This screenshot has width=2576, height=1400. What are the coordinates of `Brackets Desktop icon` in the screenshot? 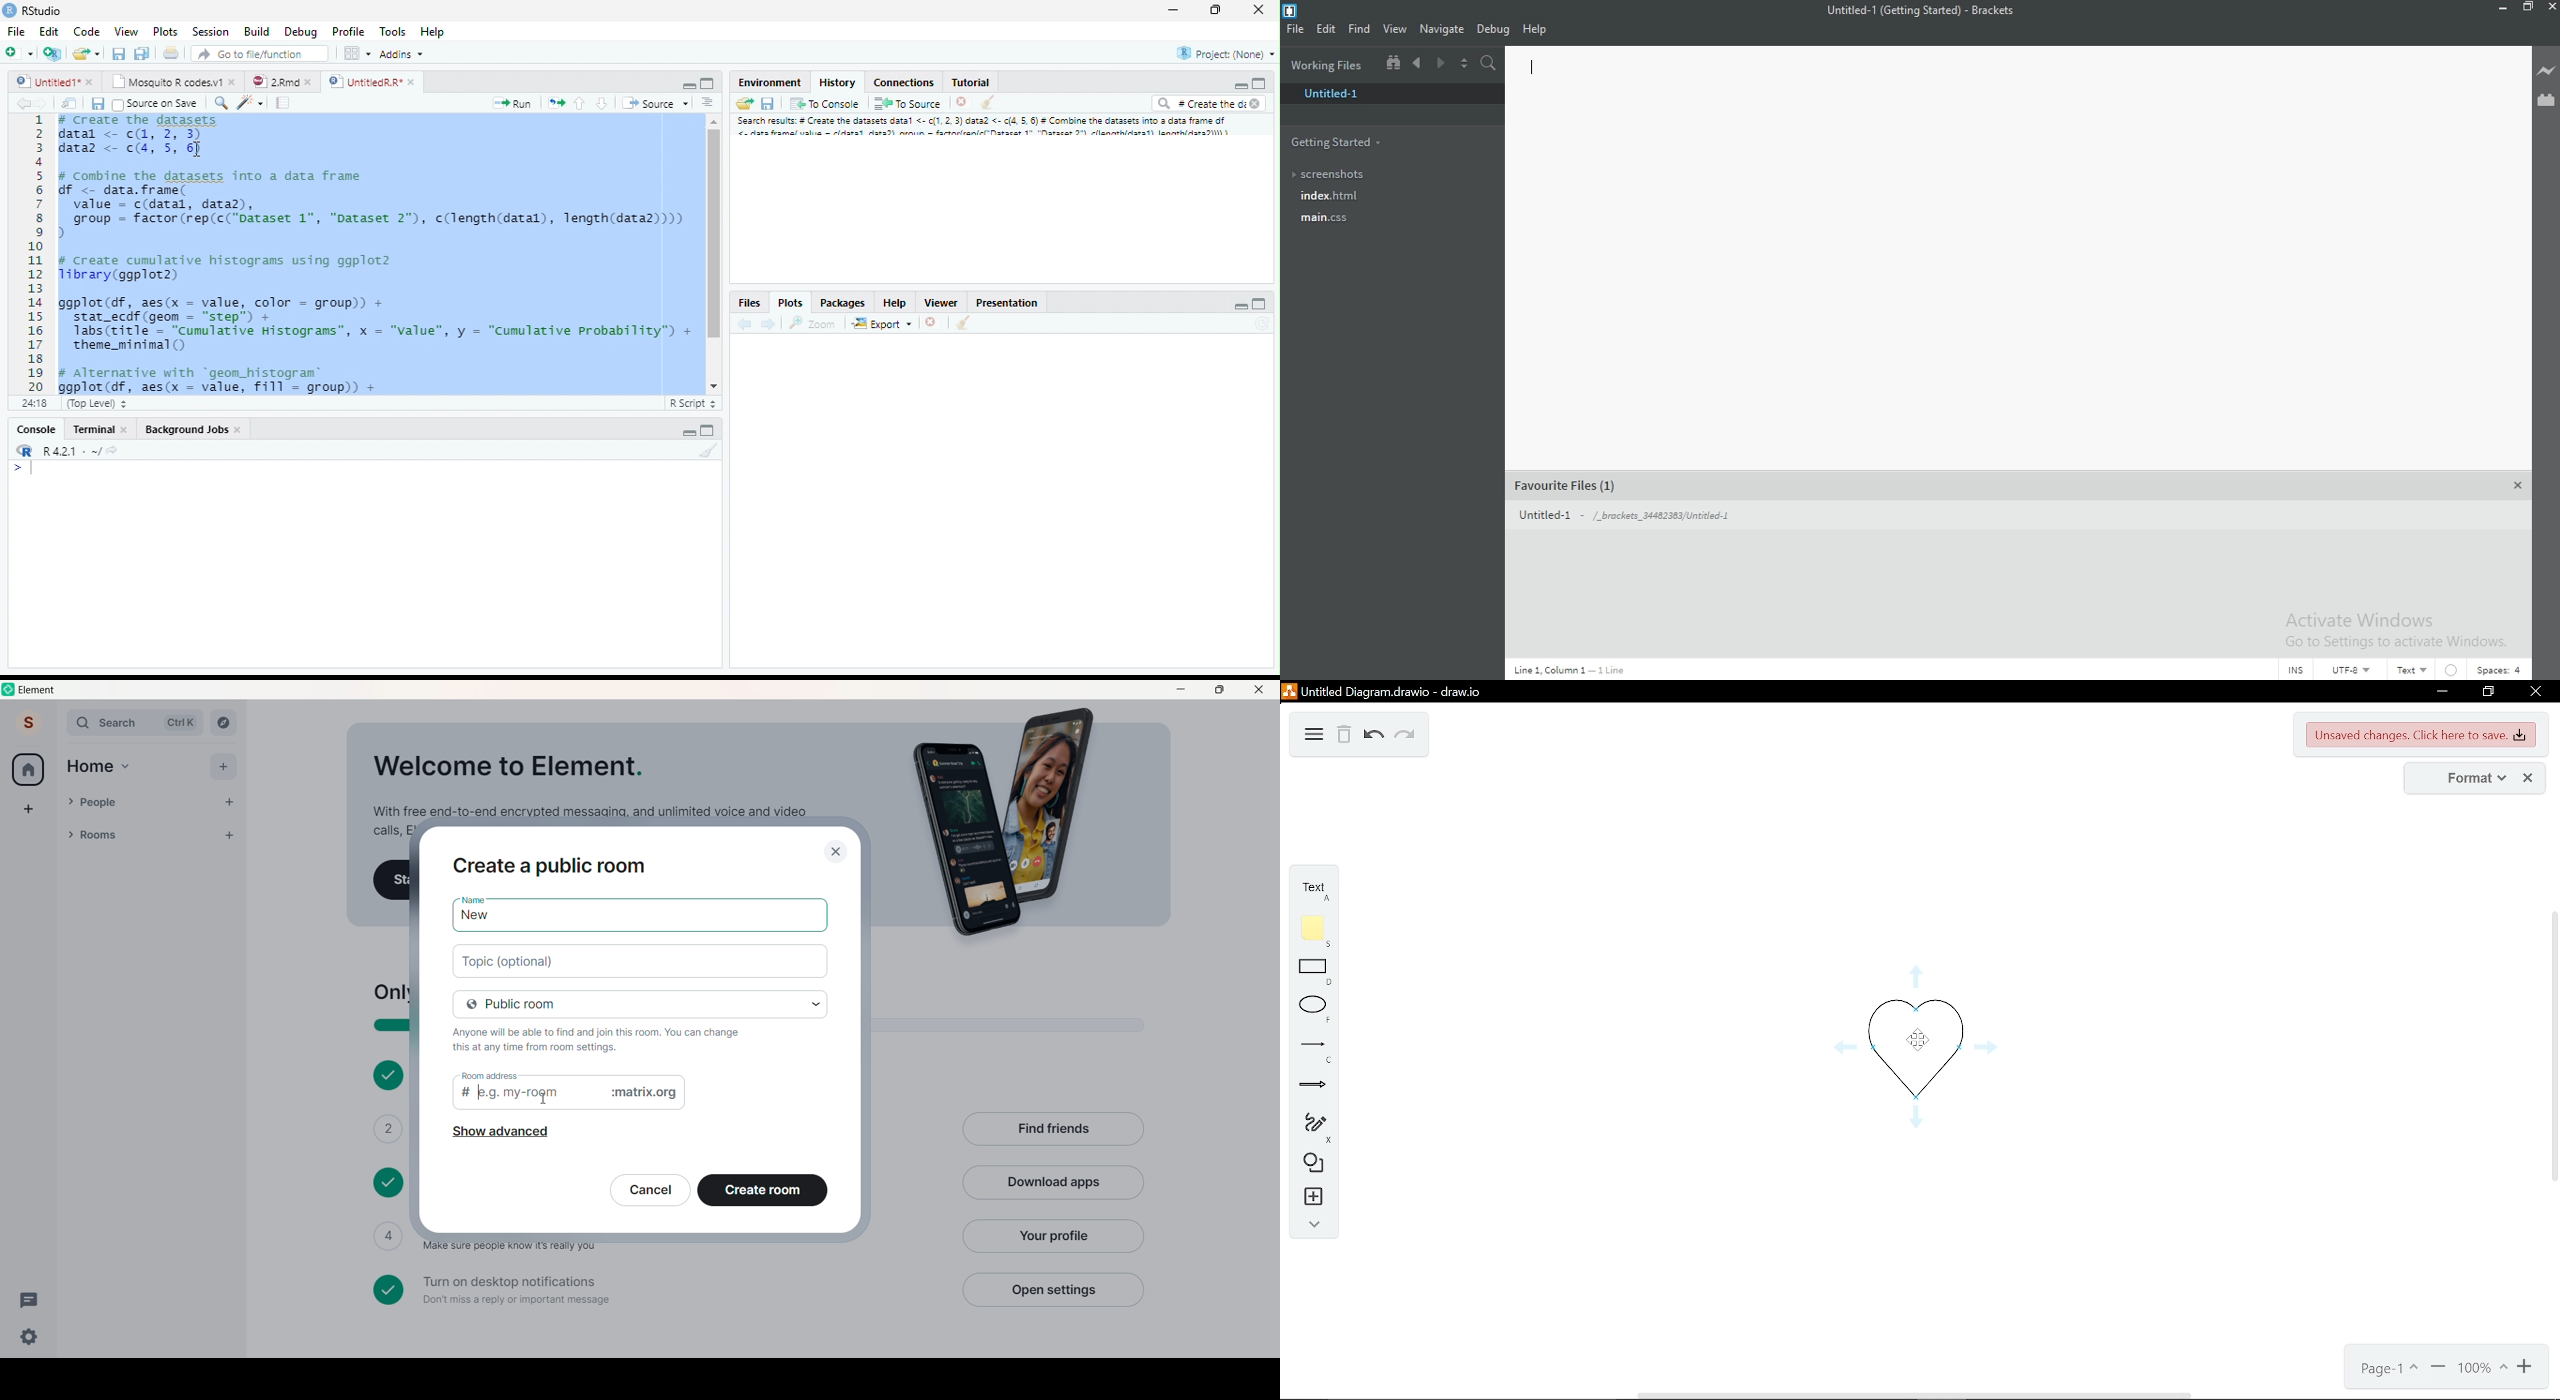 It's located at (1291, 11).